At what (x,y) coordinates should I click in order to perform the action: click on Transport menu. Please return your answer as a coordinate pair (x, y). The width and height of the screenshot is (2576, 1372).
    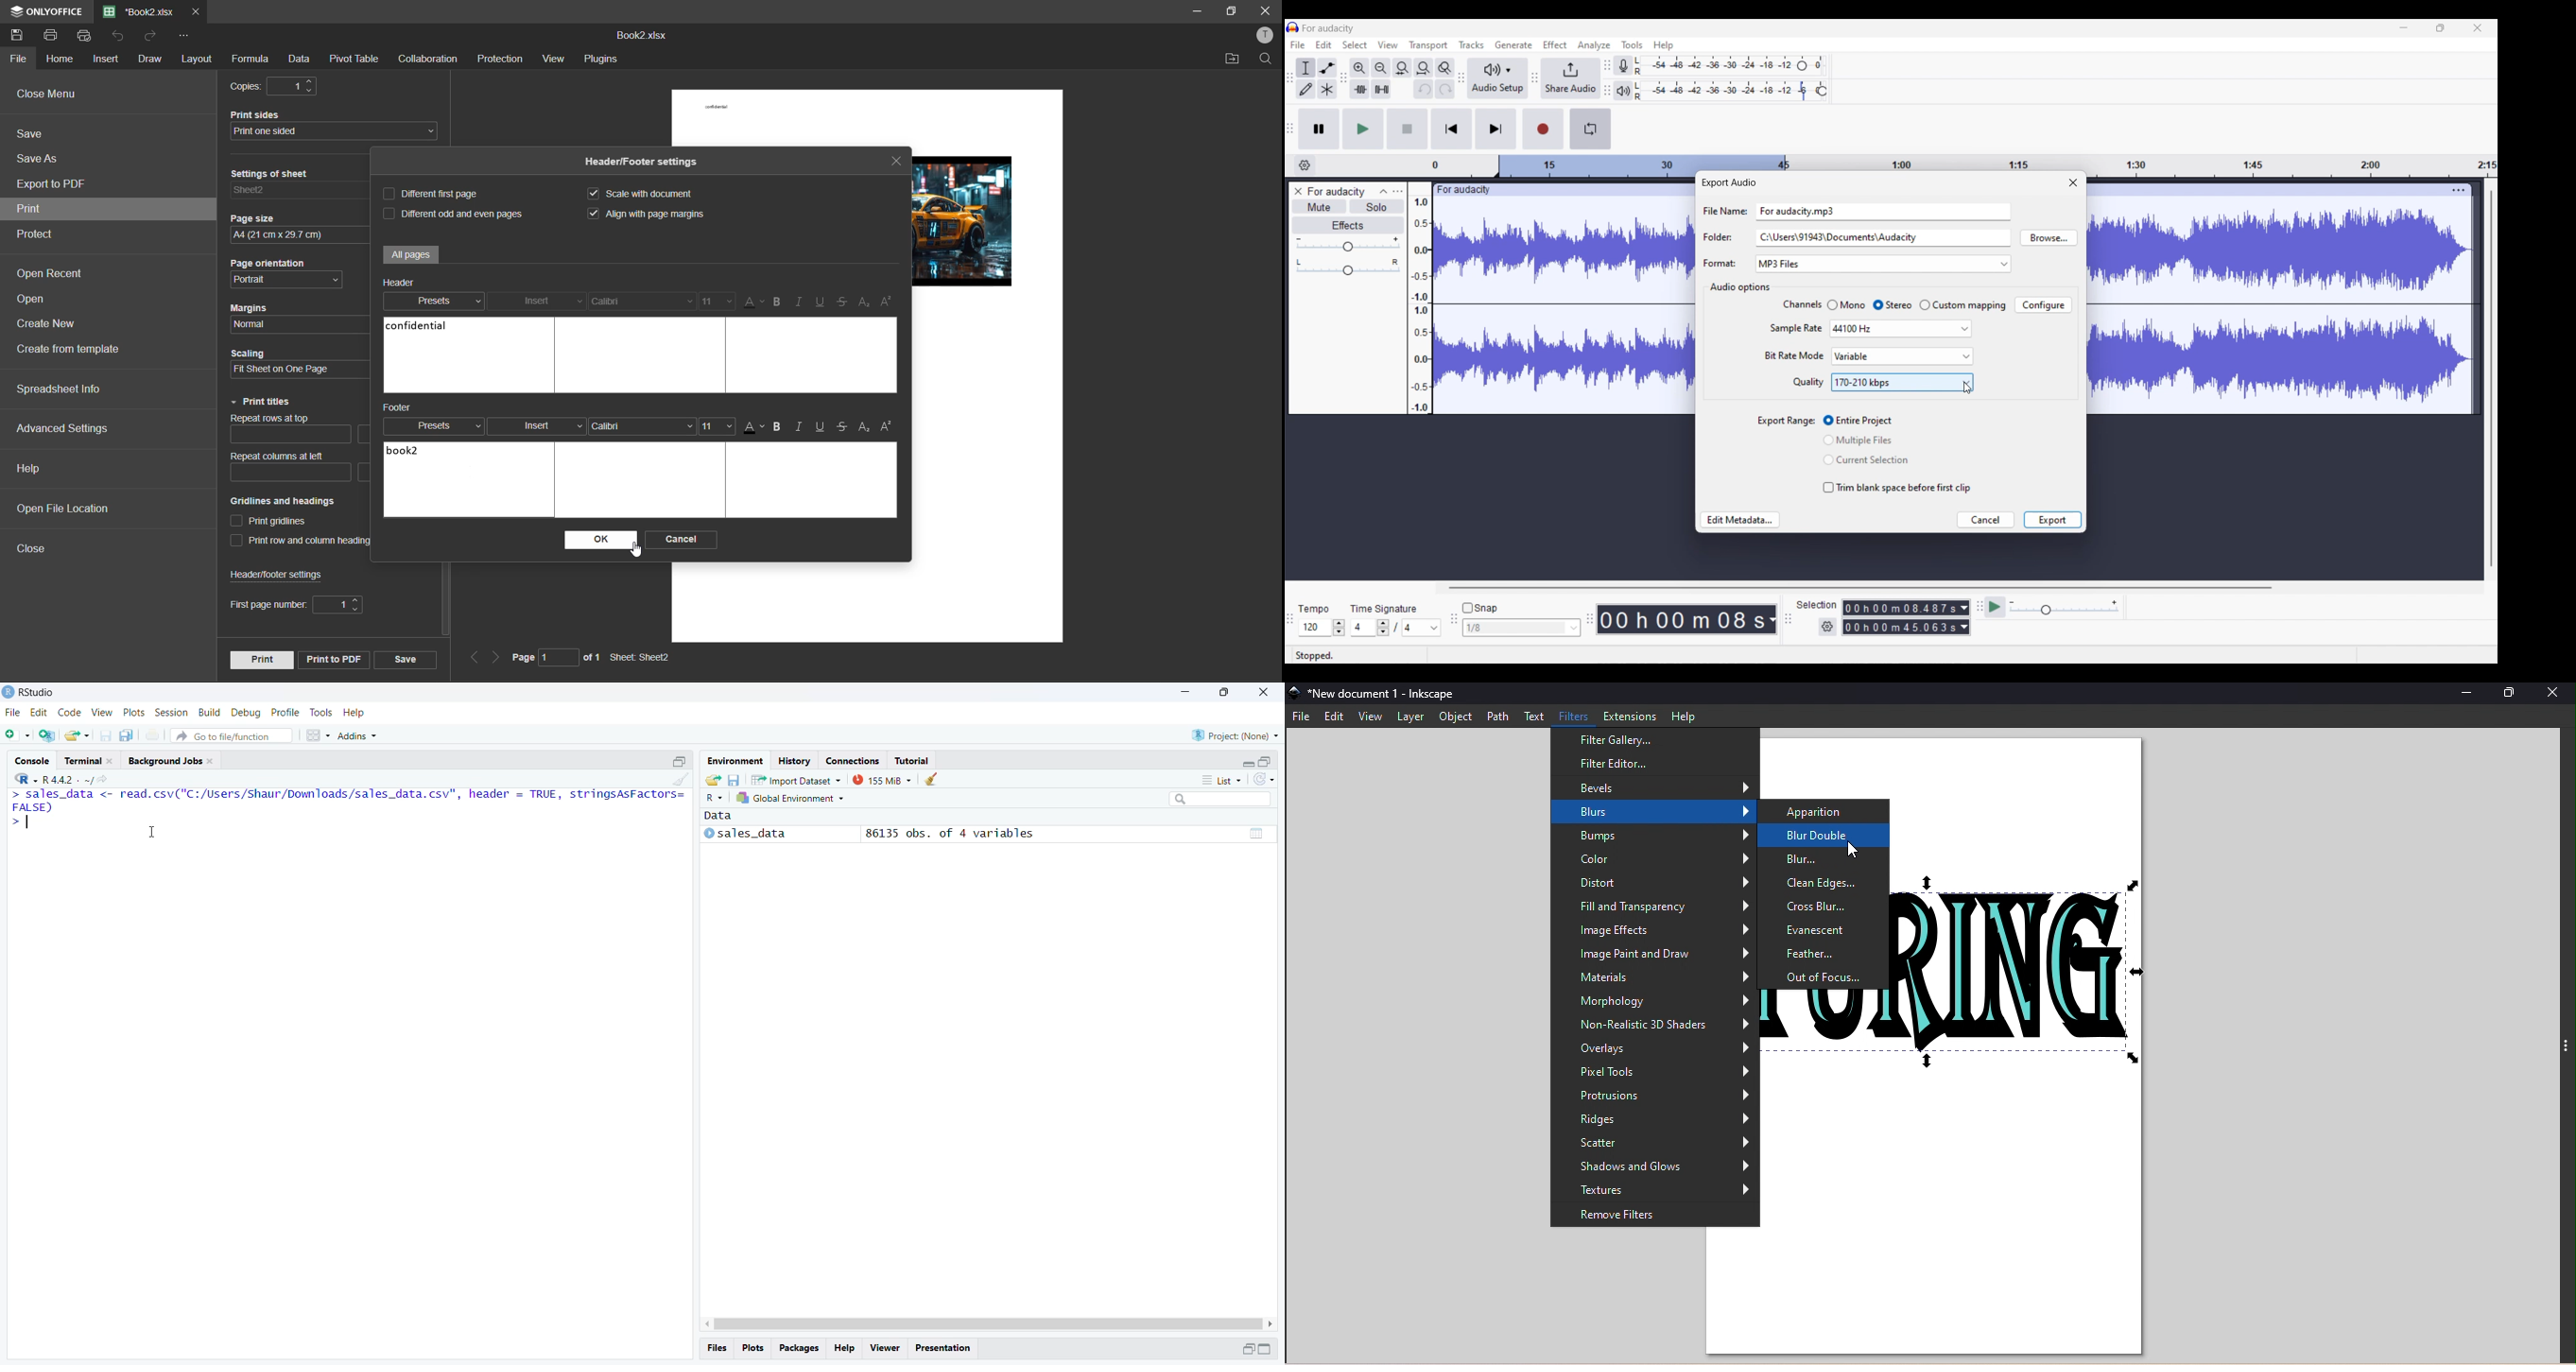
    Looking at the image, I should click on (1429, 46).